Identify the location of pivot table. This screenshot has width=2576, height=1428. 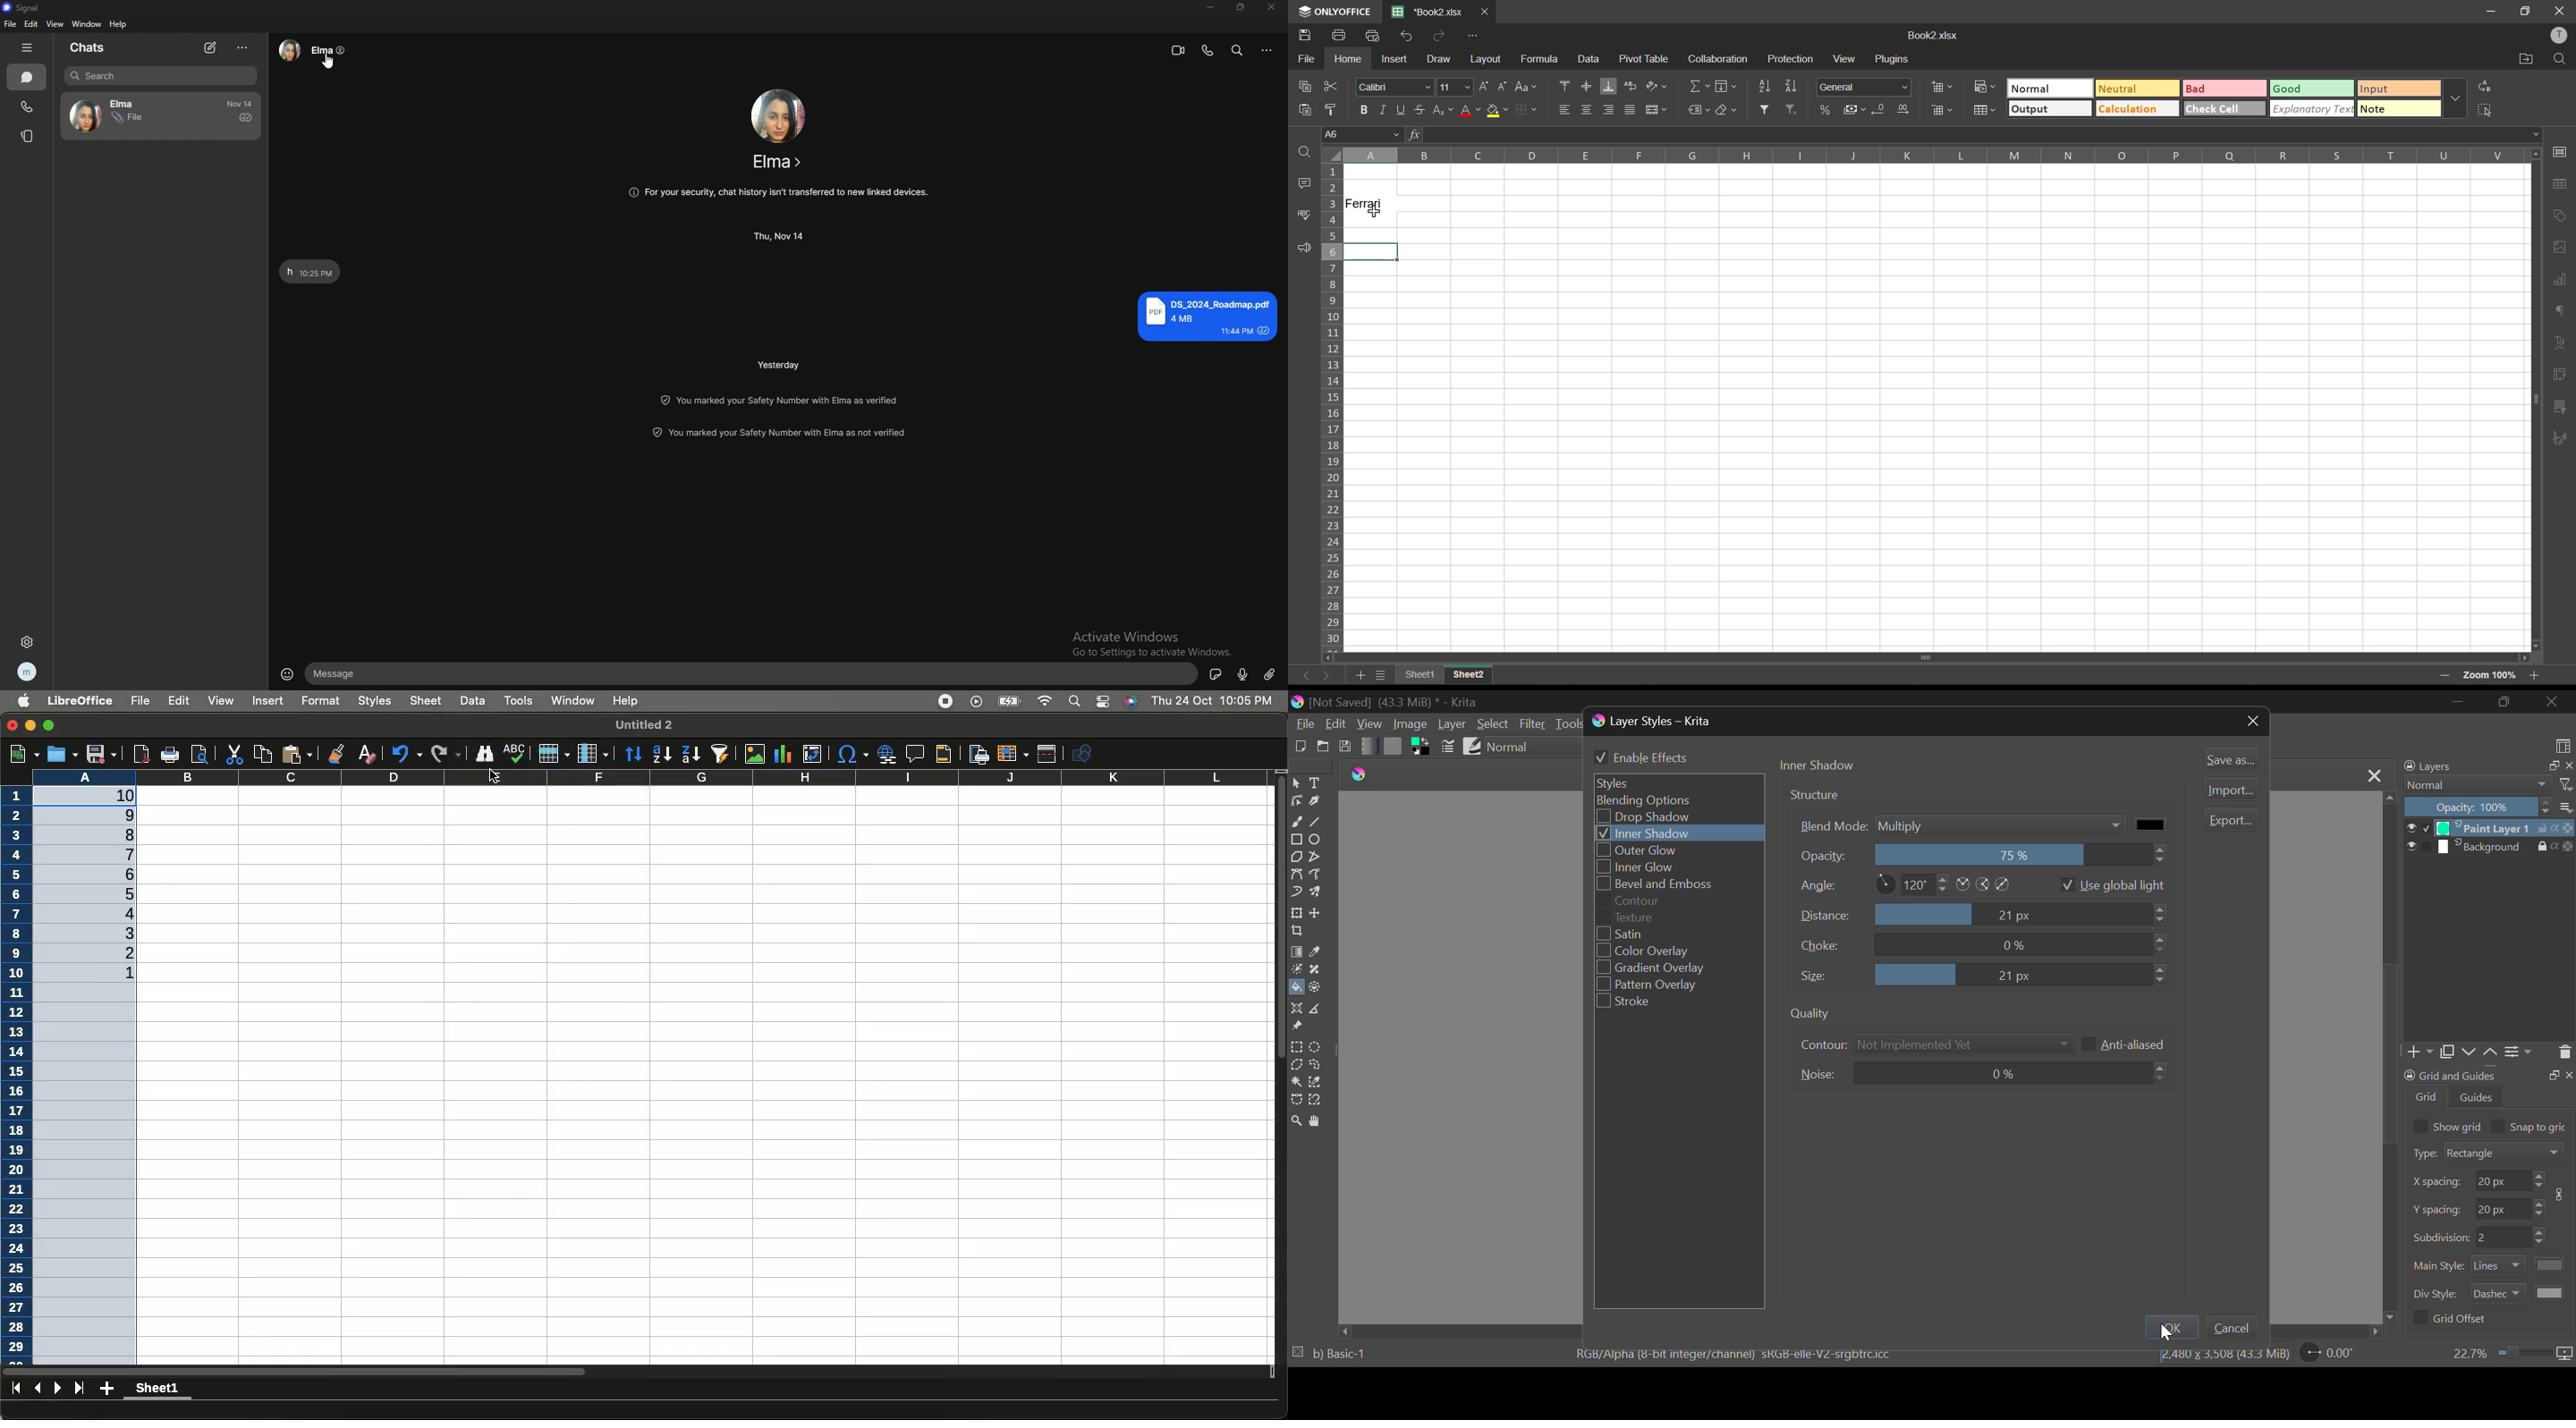
(2561, 375).